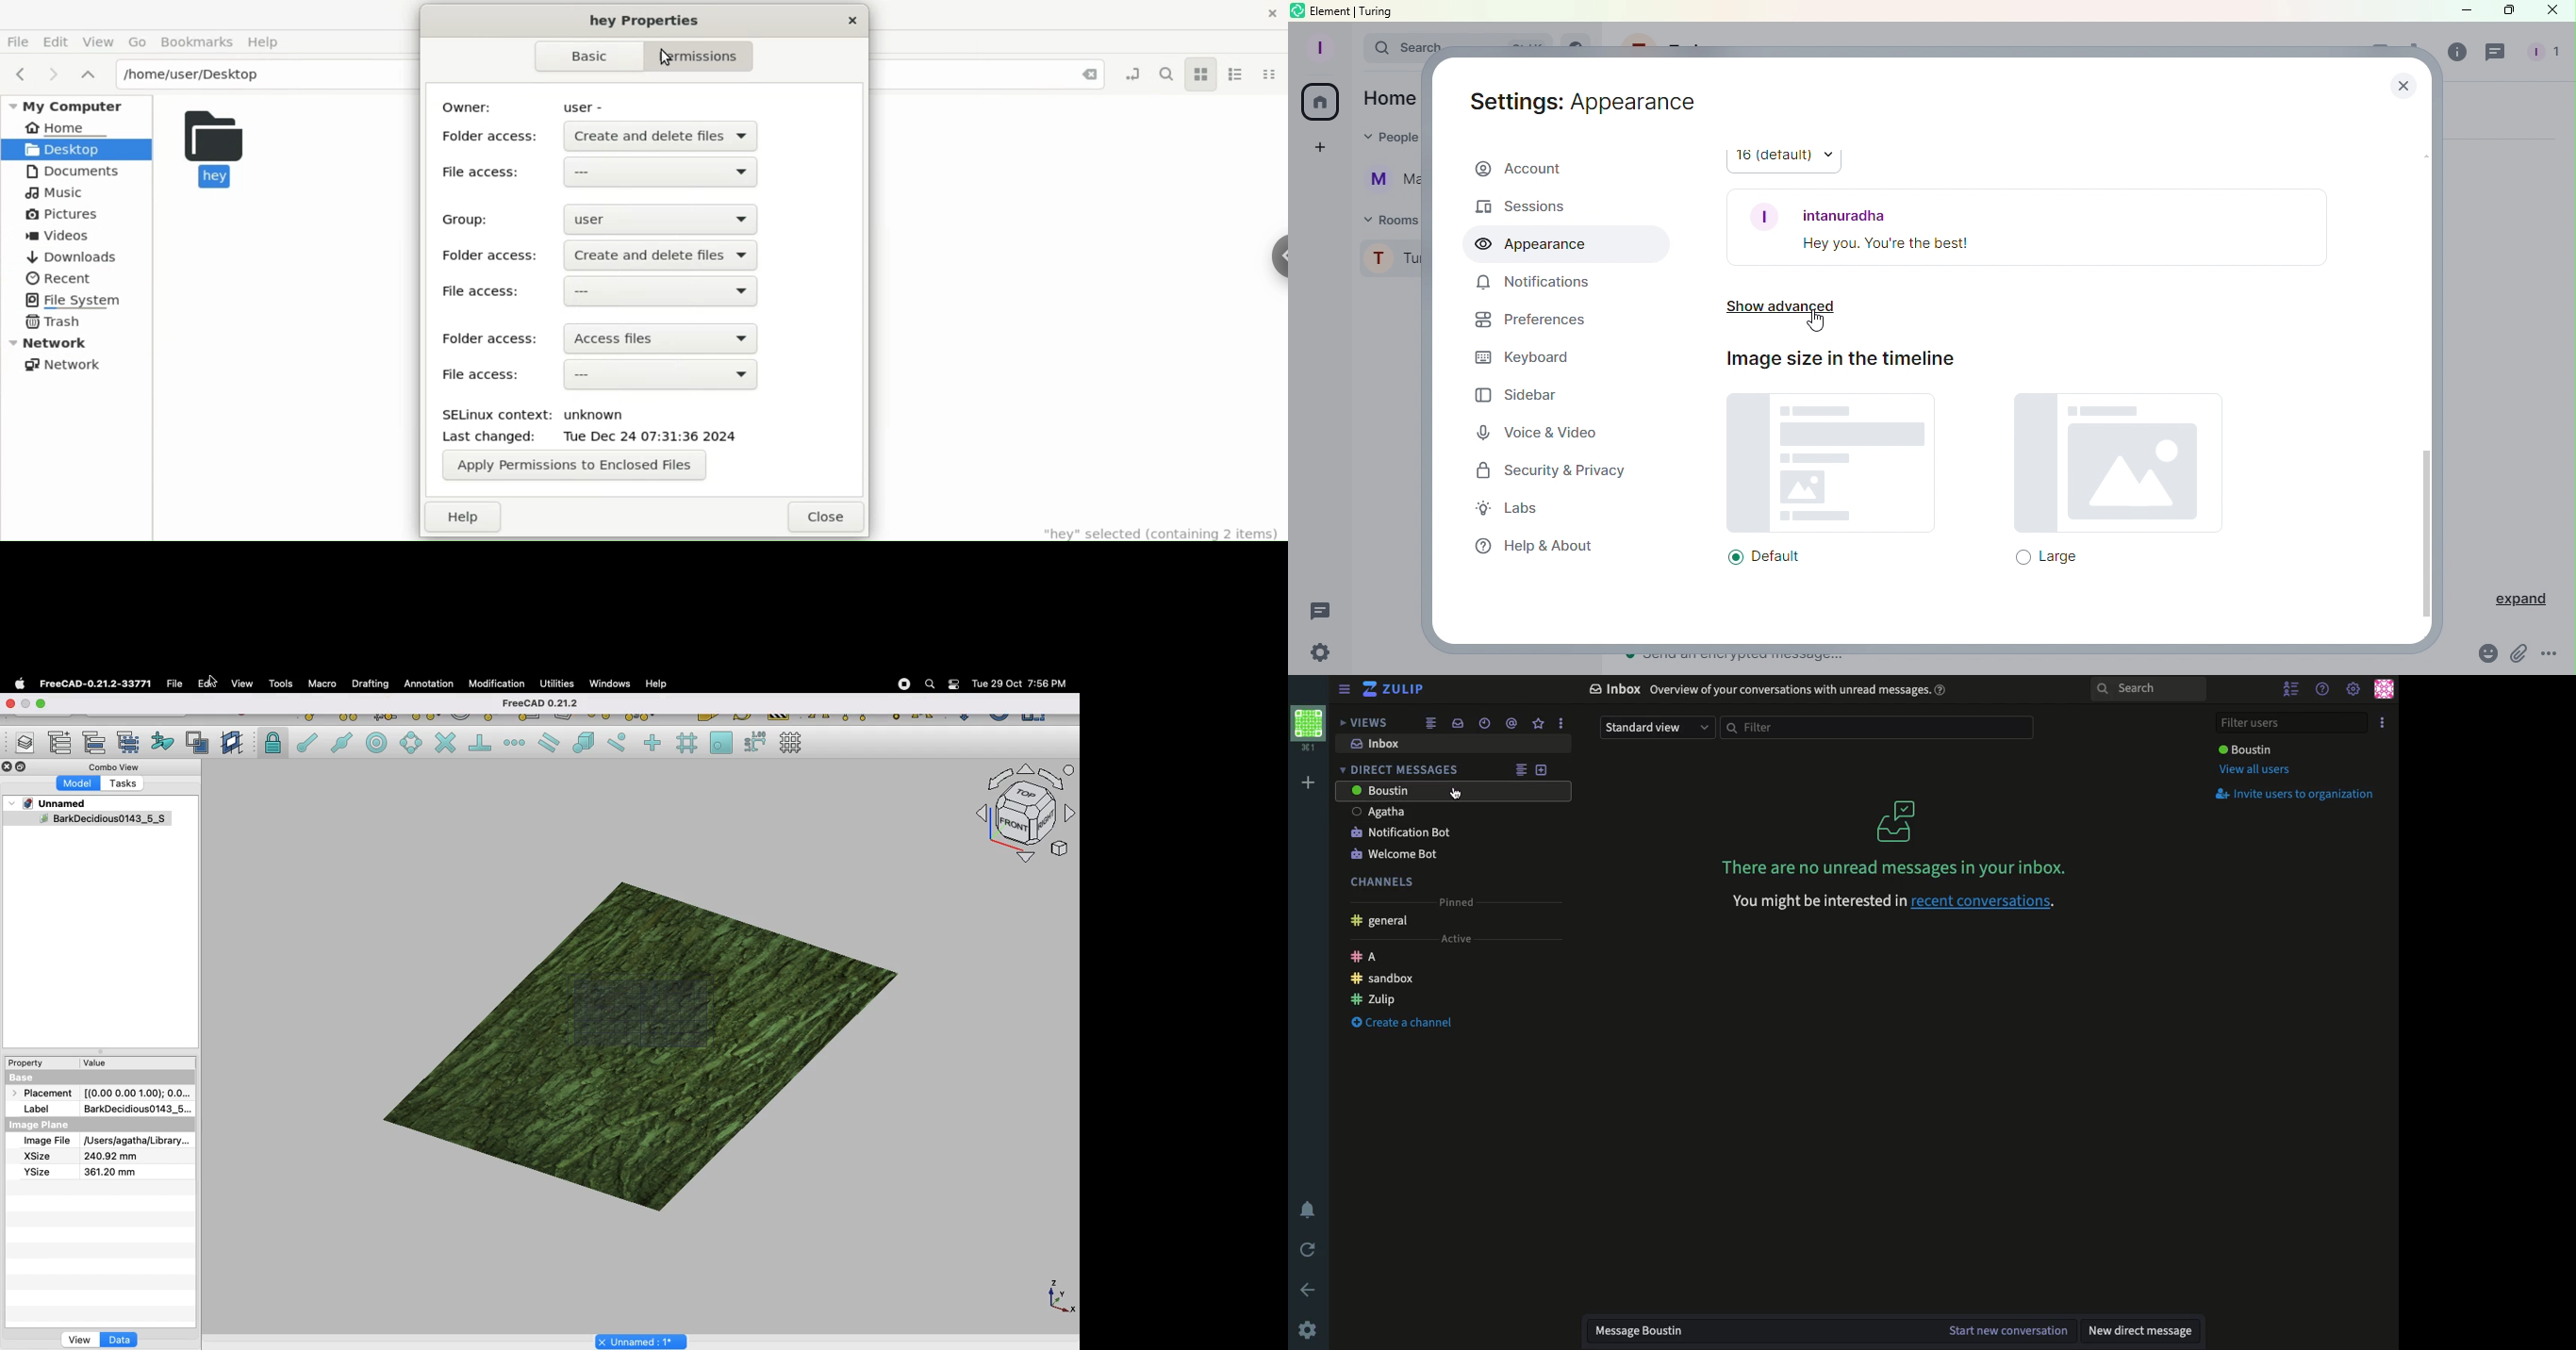 The image size is (2576, 1372). Describe the element at coordinates (643, 1340) in the screenshot. I see `Project name` at that location.